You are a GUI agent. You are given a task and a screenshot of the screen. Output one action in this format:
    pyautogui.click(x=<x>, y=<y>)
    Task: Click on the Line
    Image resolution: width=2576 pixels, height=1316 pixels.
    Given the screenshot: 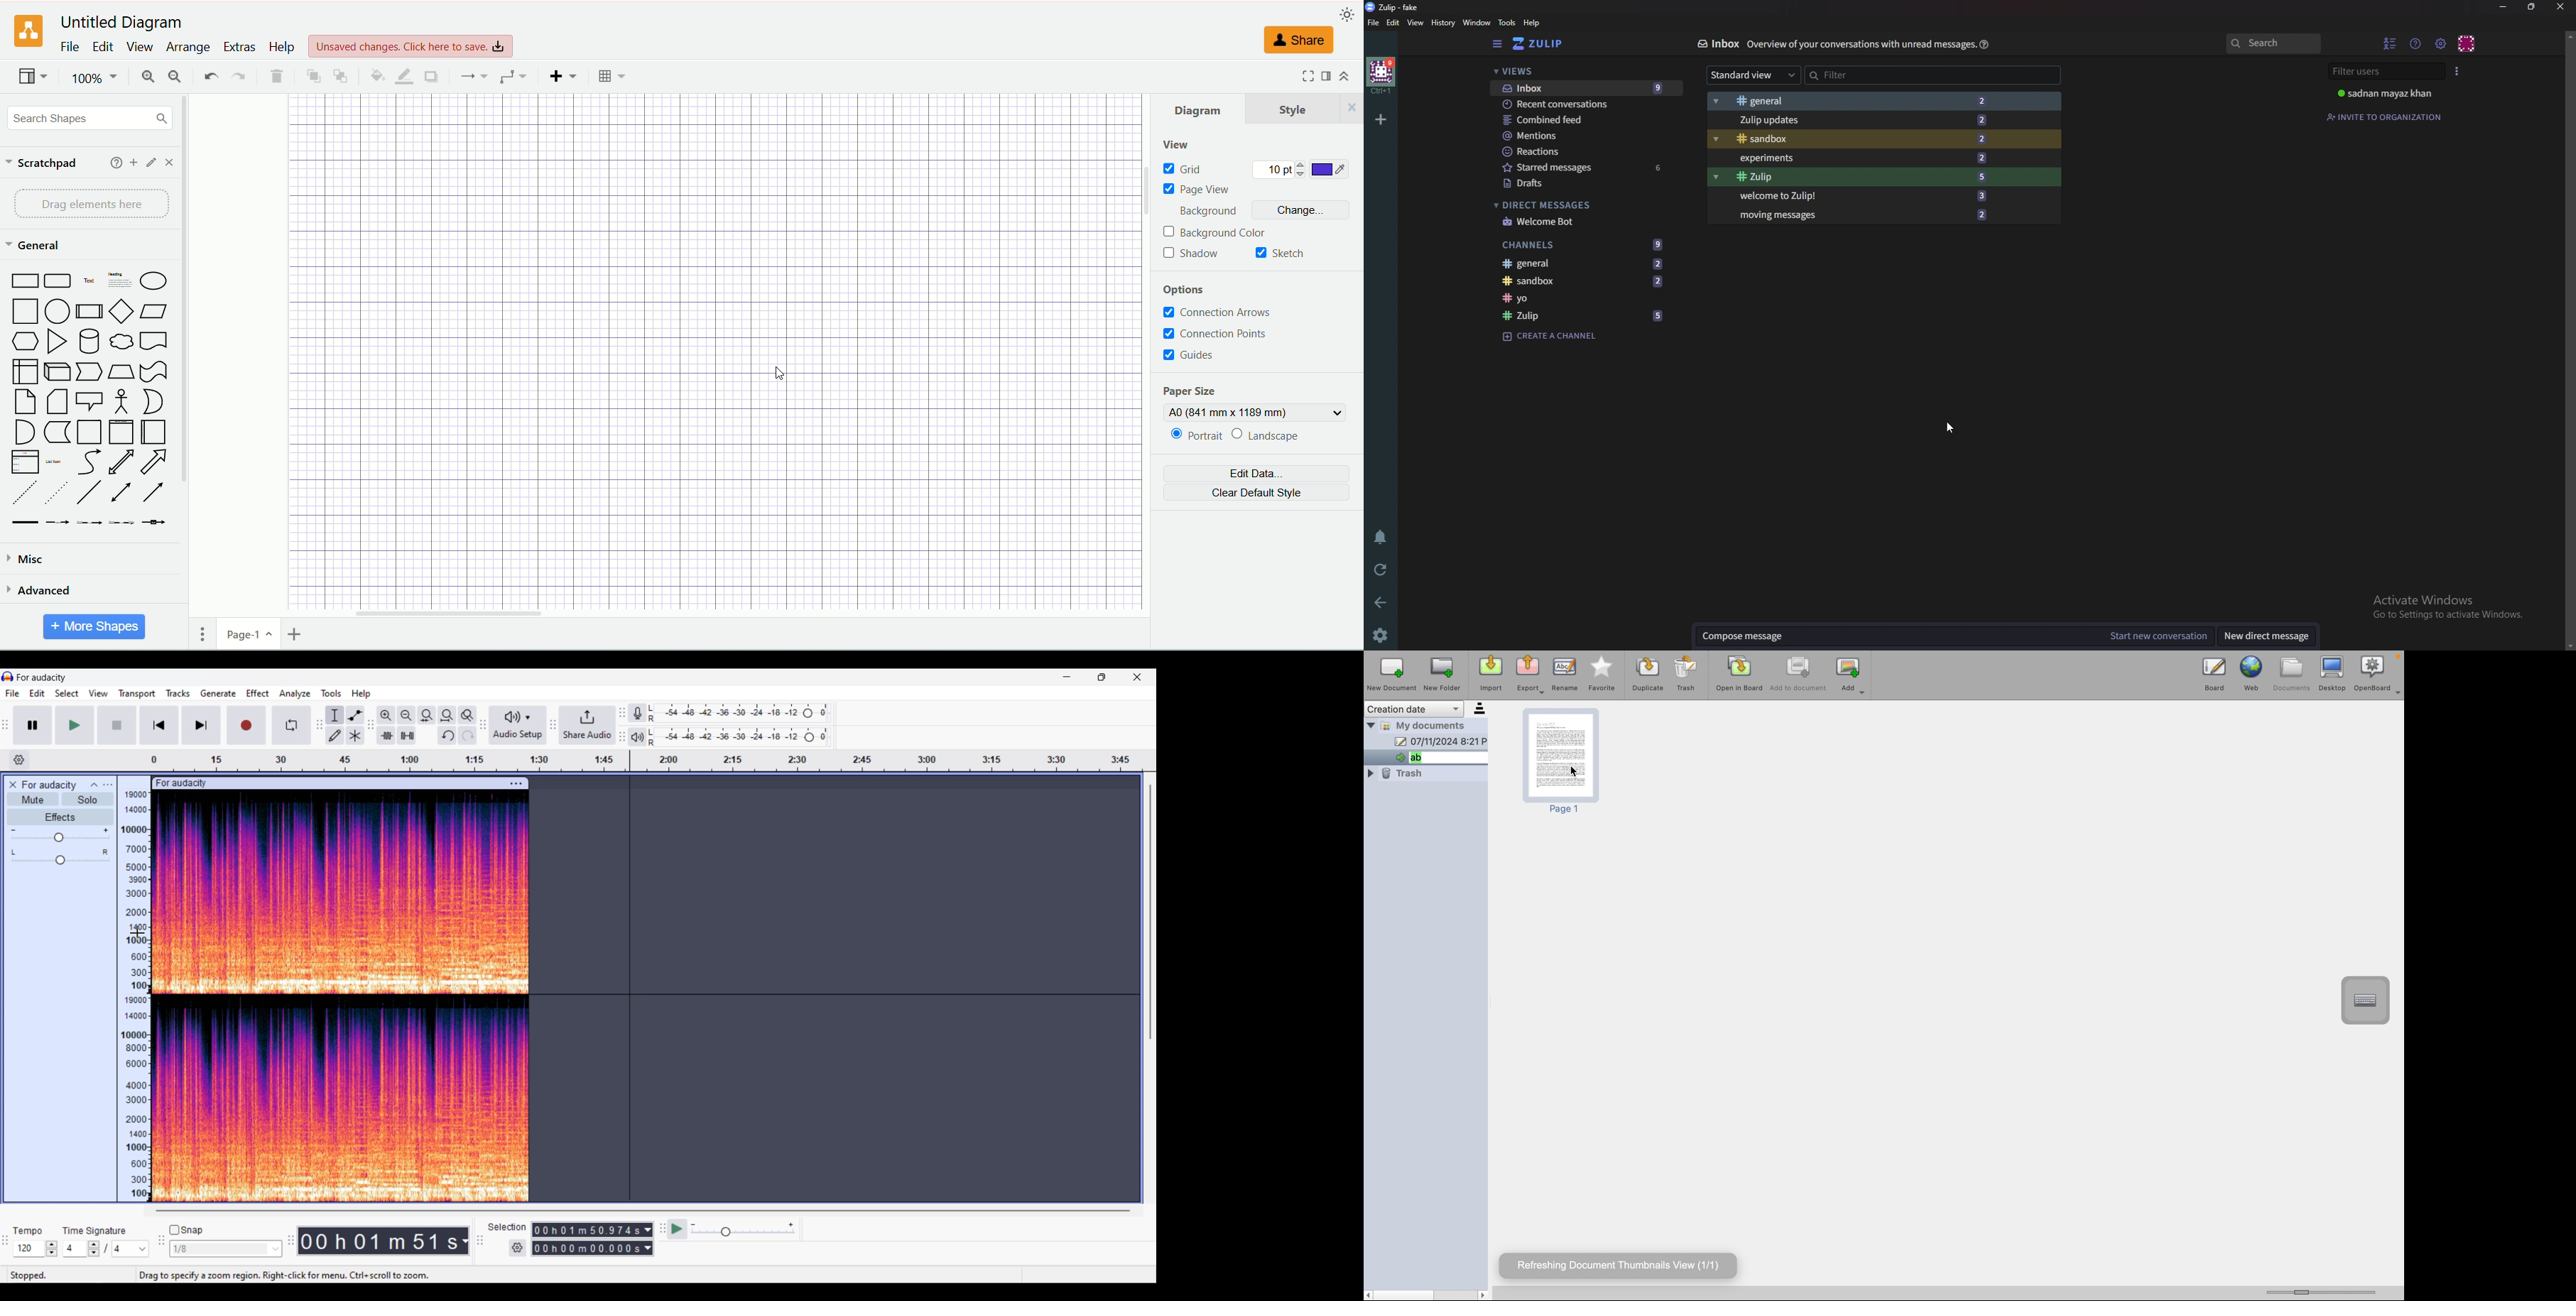 What is the action you would take?
    pyautogui.click(x=89, y=493)
    